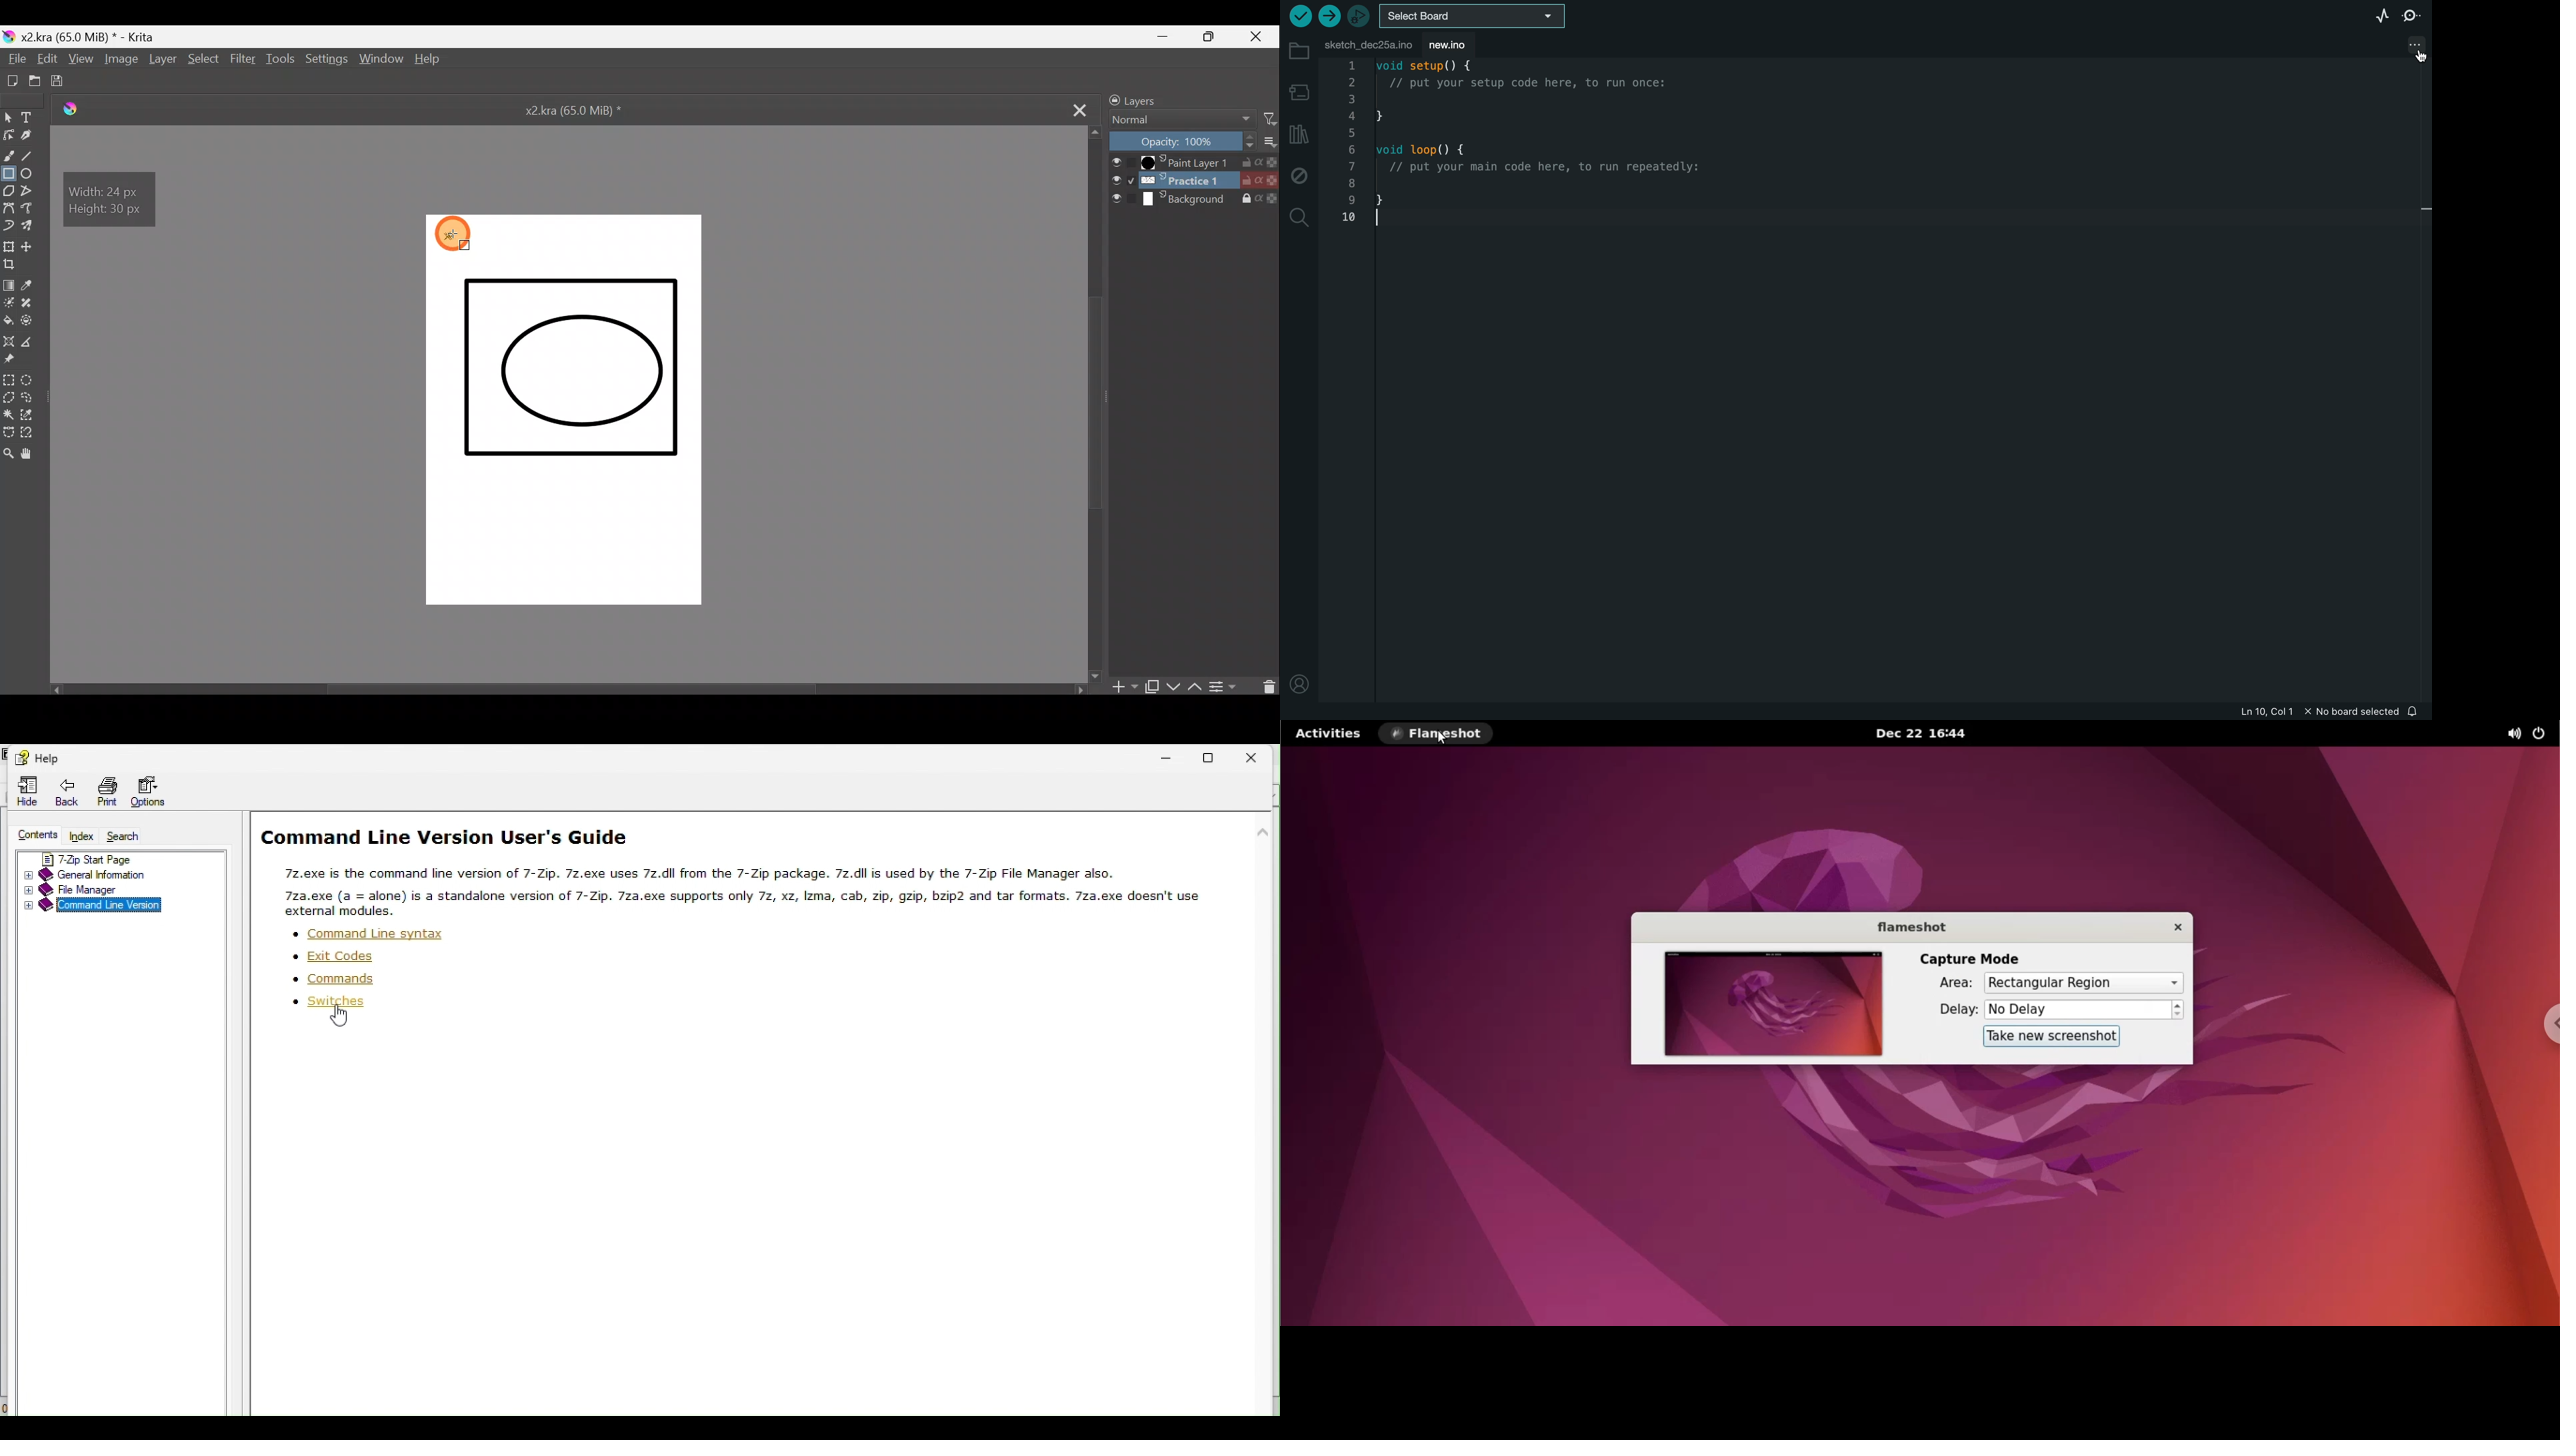 Image resolution: width=2576 pixels, height=1456 pixels. What do you see at coordinates (1183, 141) in the screenshot?
I see `Opacity: 100%` at bounding box center [1183, 141].